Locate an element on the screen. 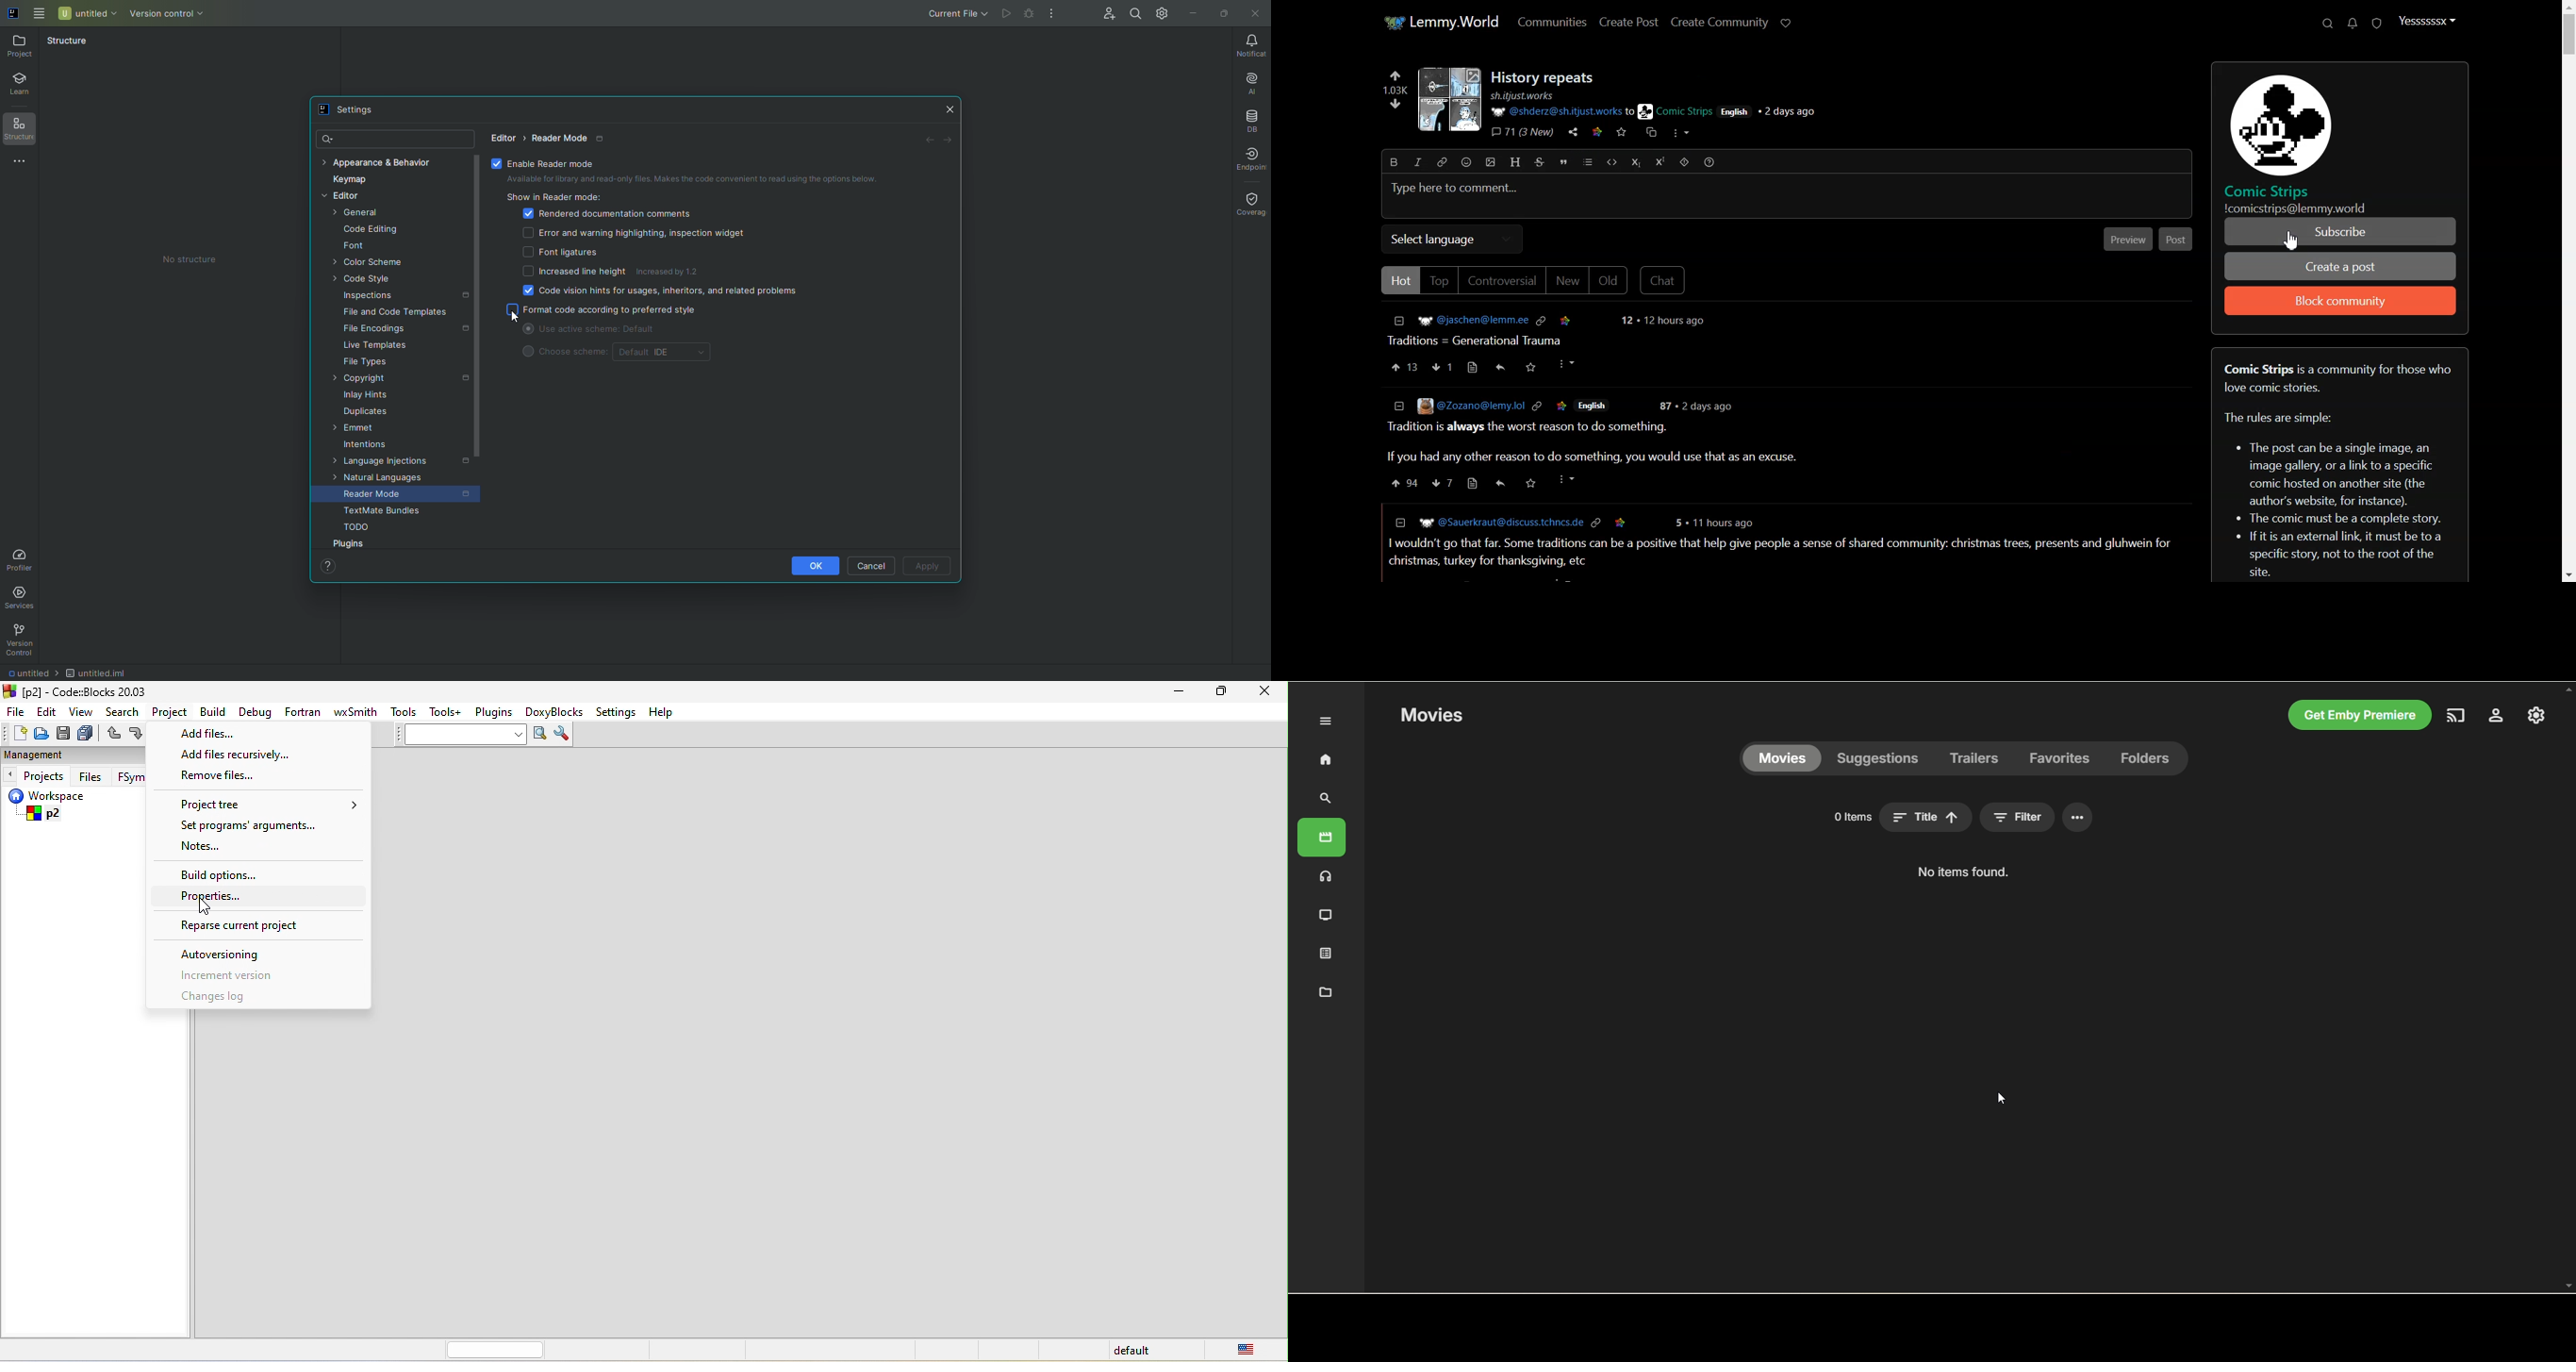 Image resolution: width=2576 pixels, height=1372 pixels. tools is located at coordinates (405, 714).